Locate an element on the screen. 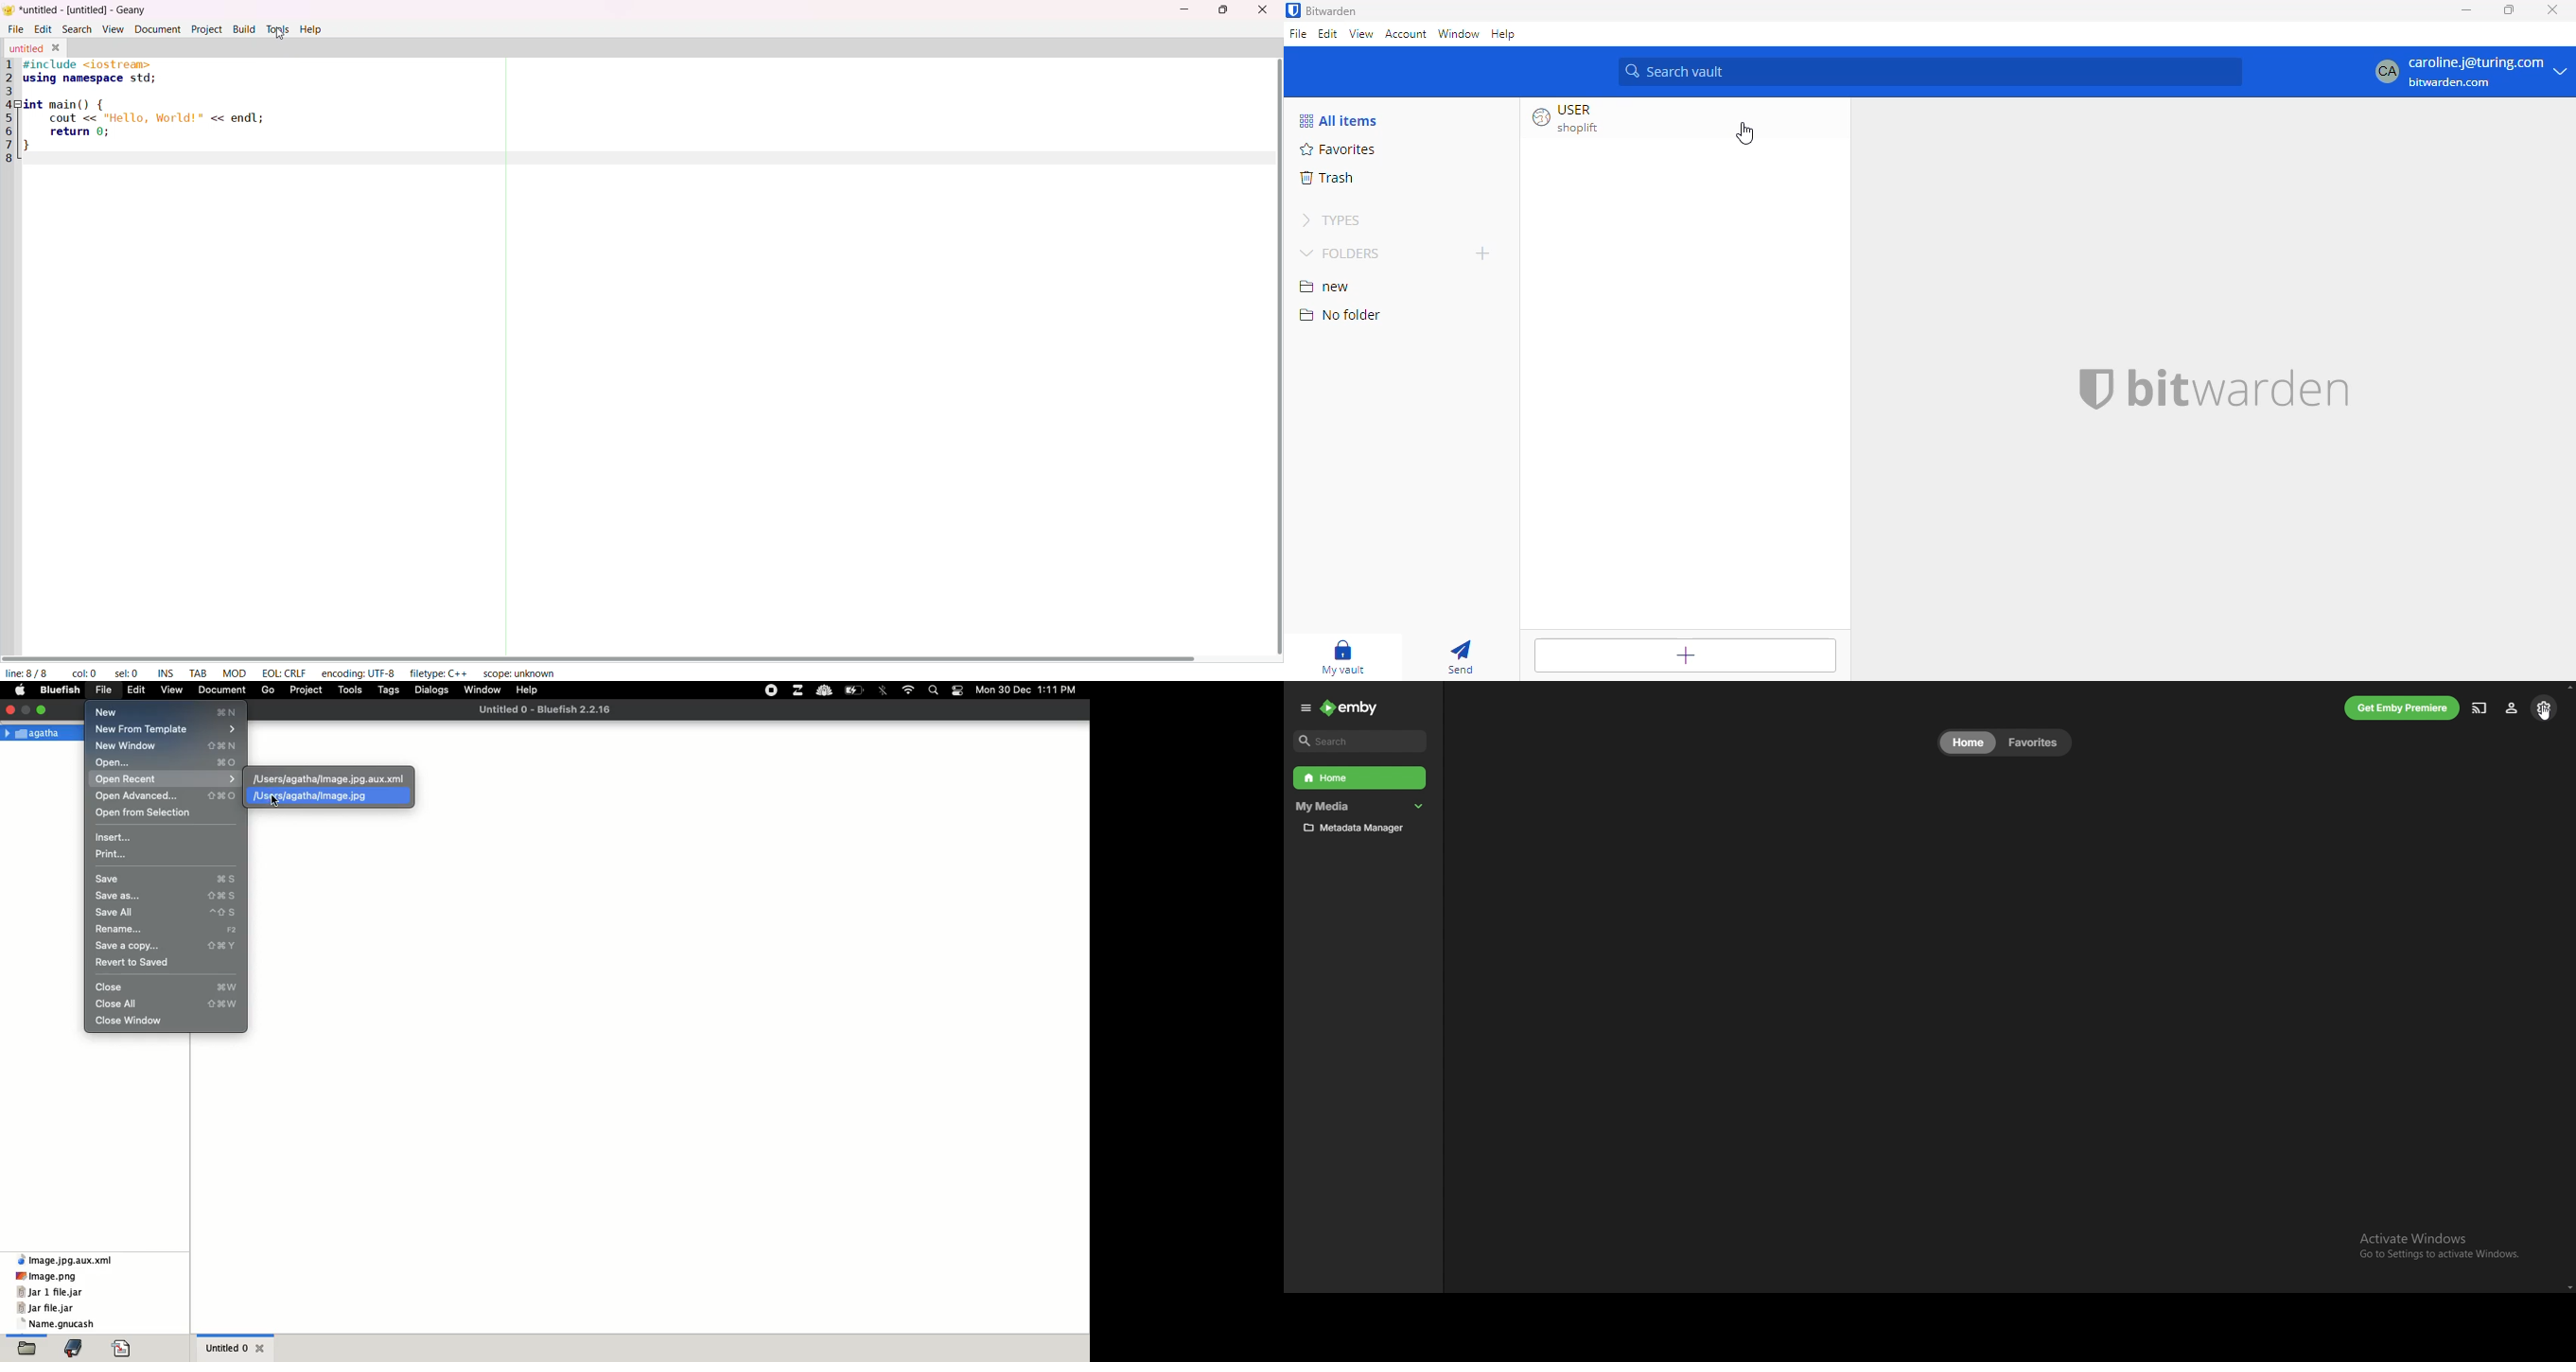 This screenshot has width=2576, height=1372. favorites is located at coordinates (1341, 149).